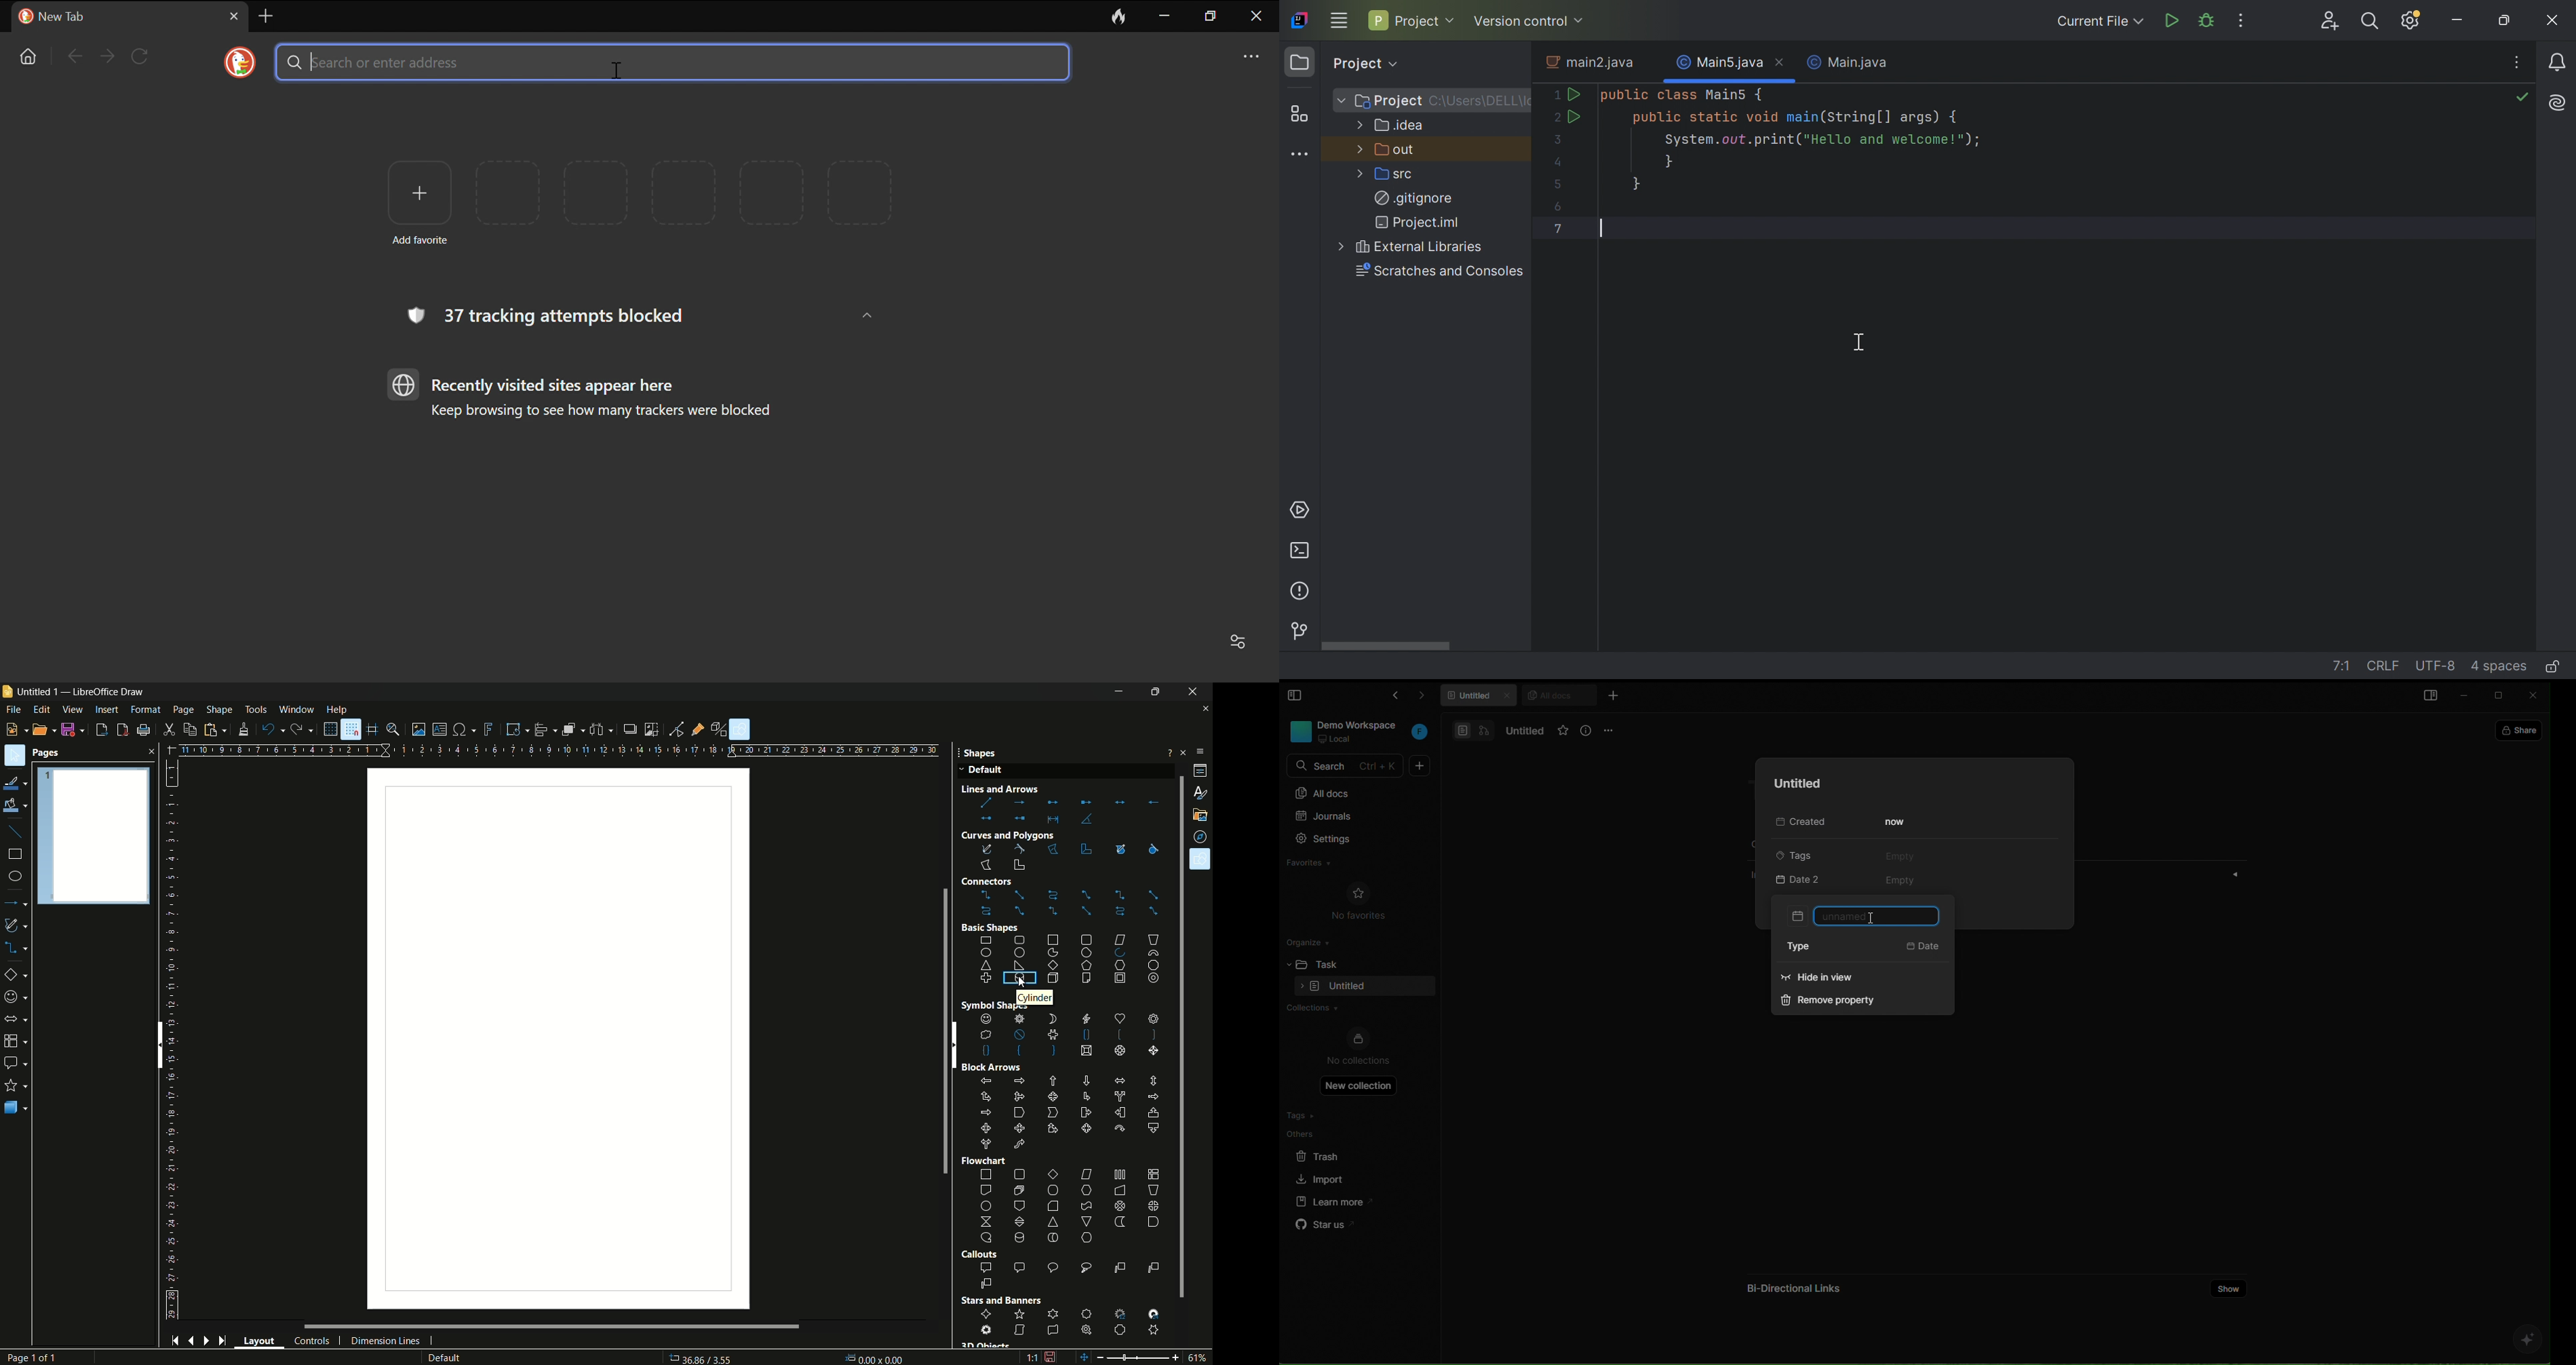 The height and width of the screenshot is (1372, 2576). What do you see at coordinates (490, 729) in the screenshot?
I see `insert fontwork text` at bounding box center [490, 729].